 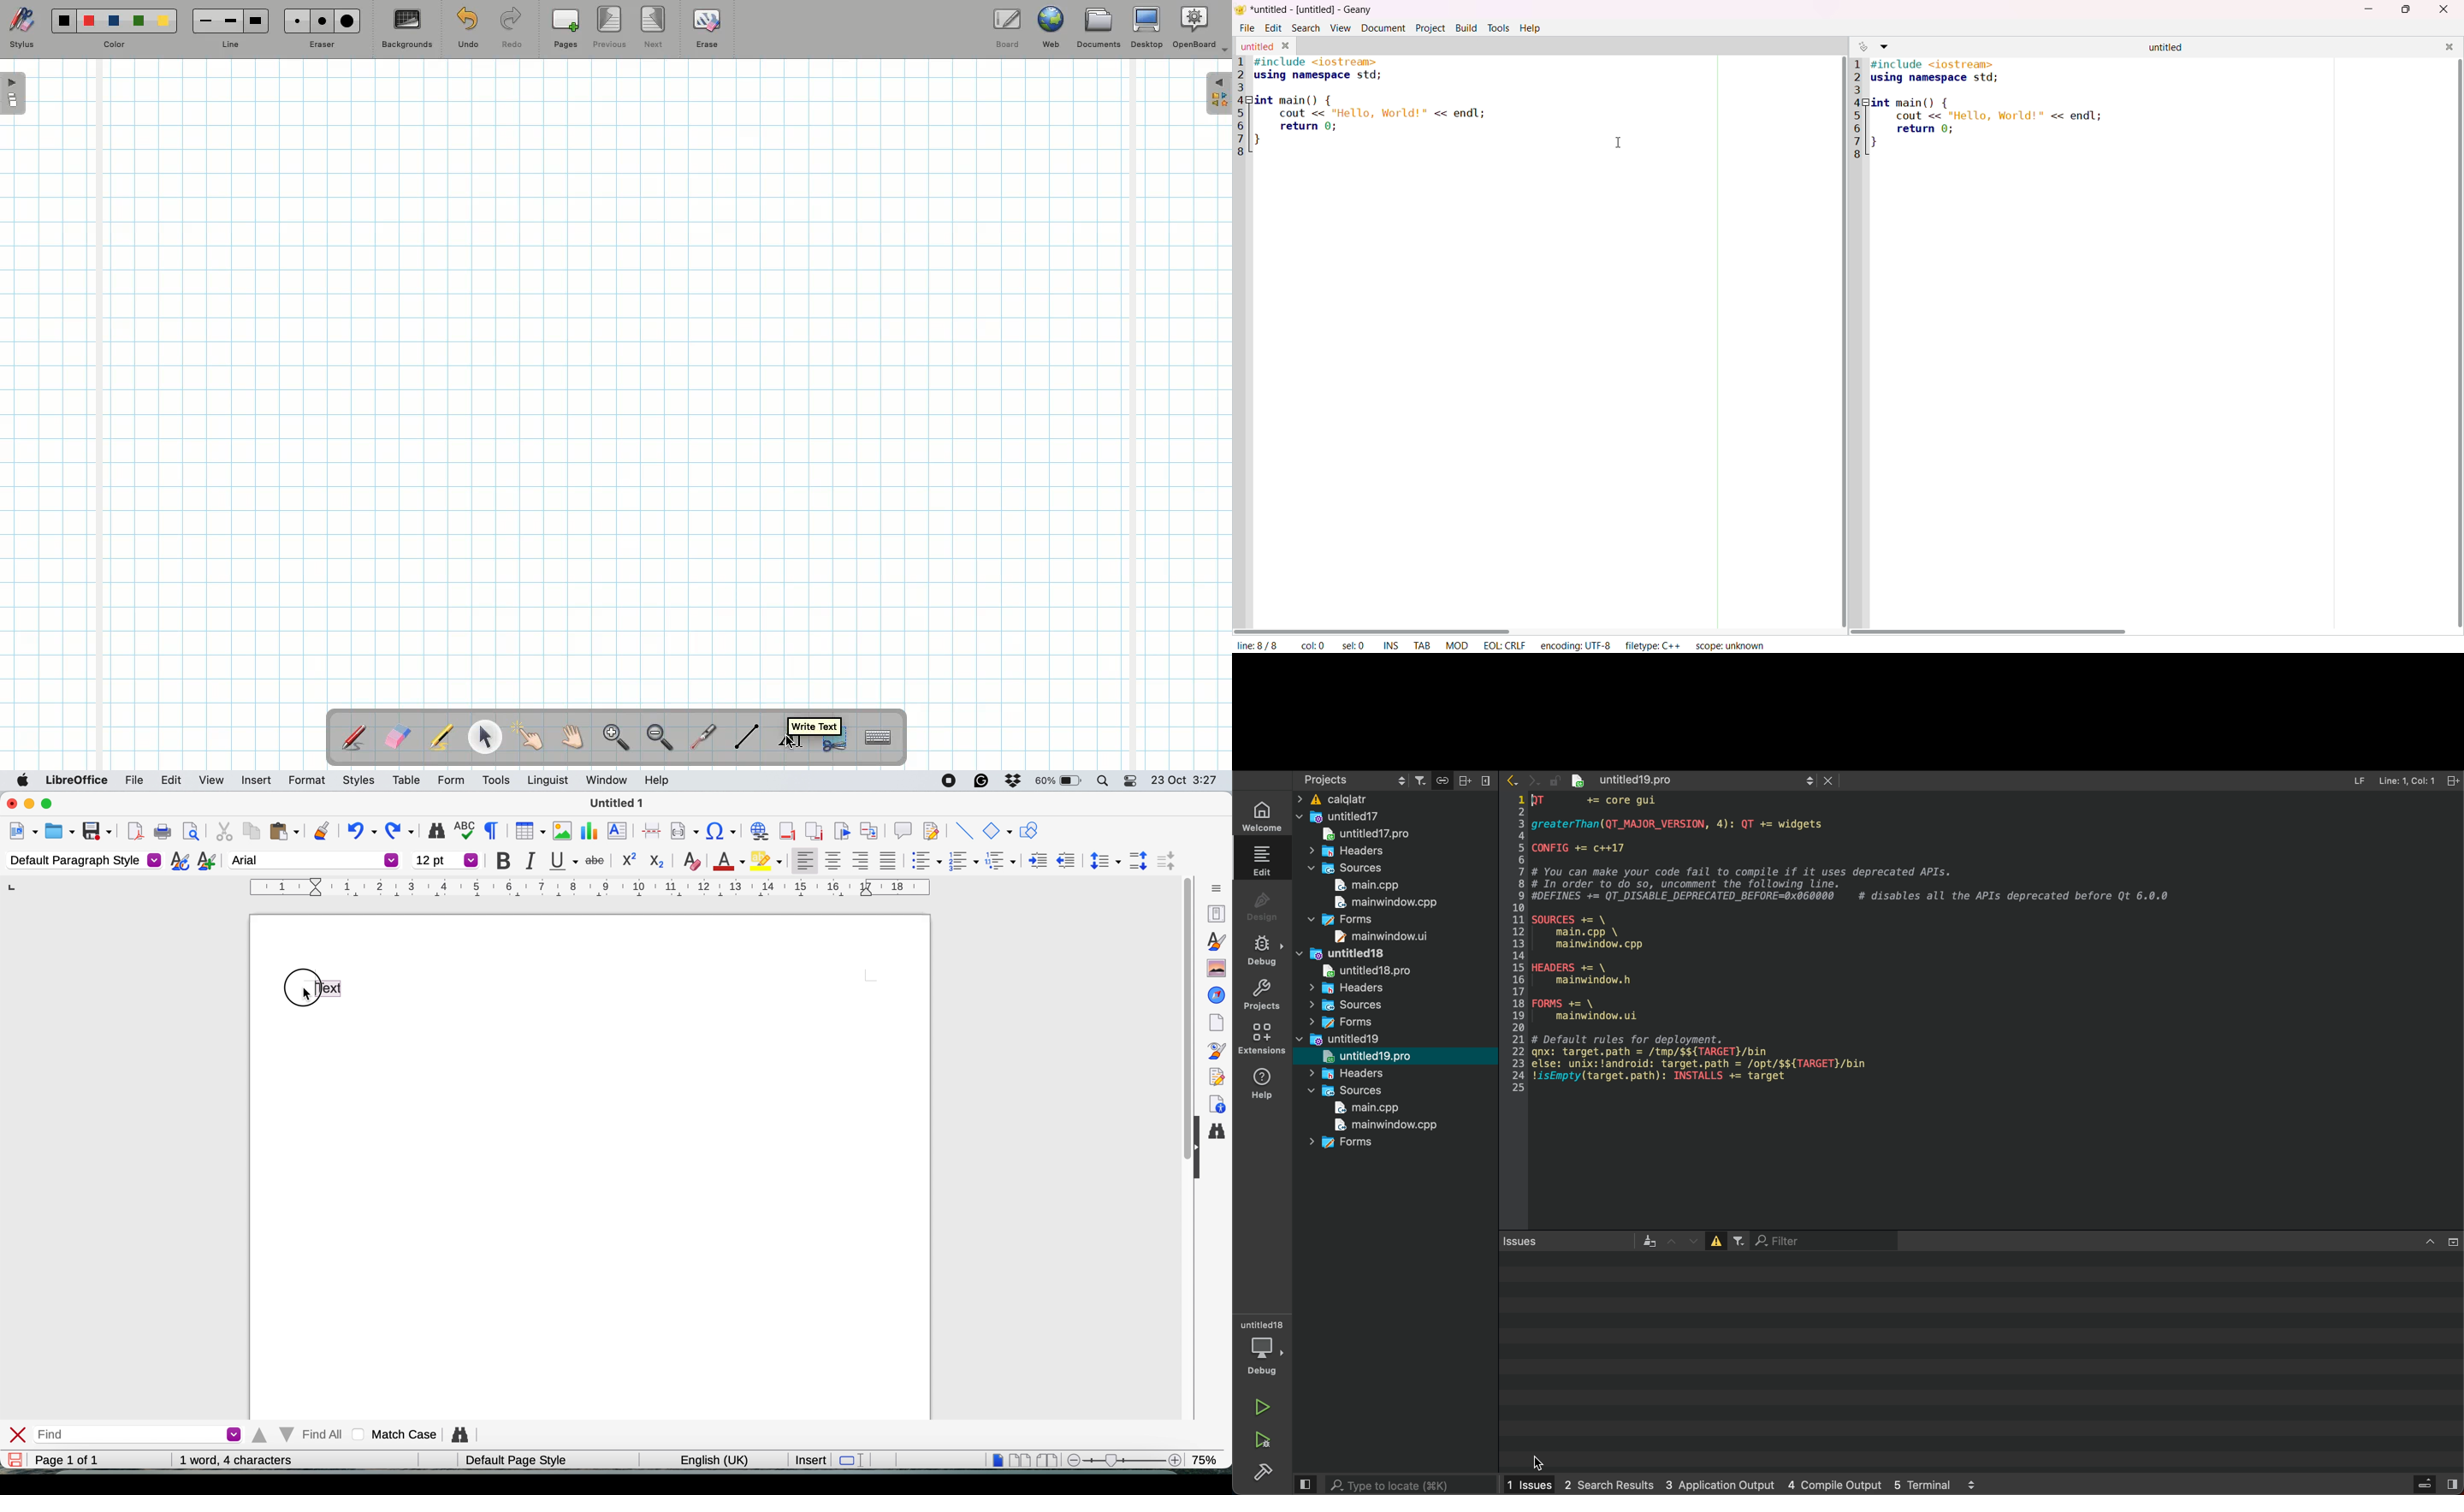 What do you see at coordinates (1209, 1459) in the screenshot?
I see `zoom factor` at bounding box center [1209, 1459].